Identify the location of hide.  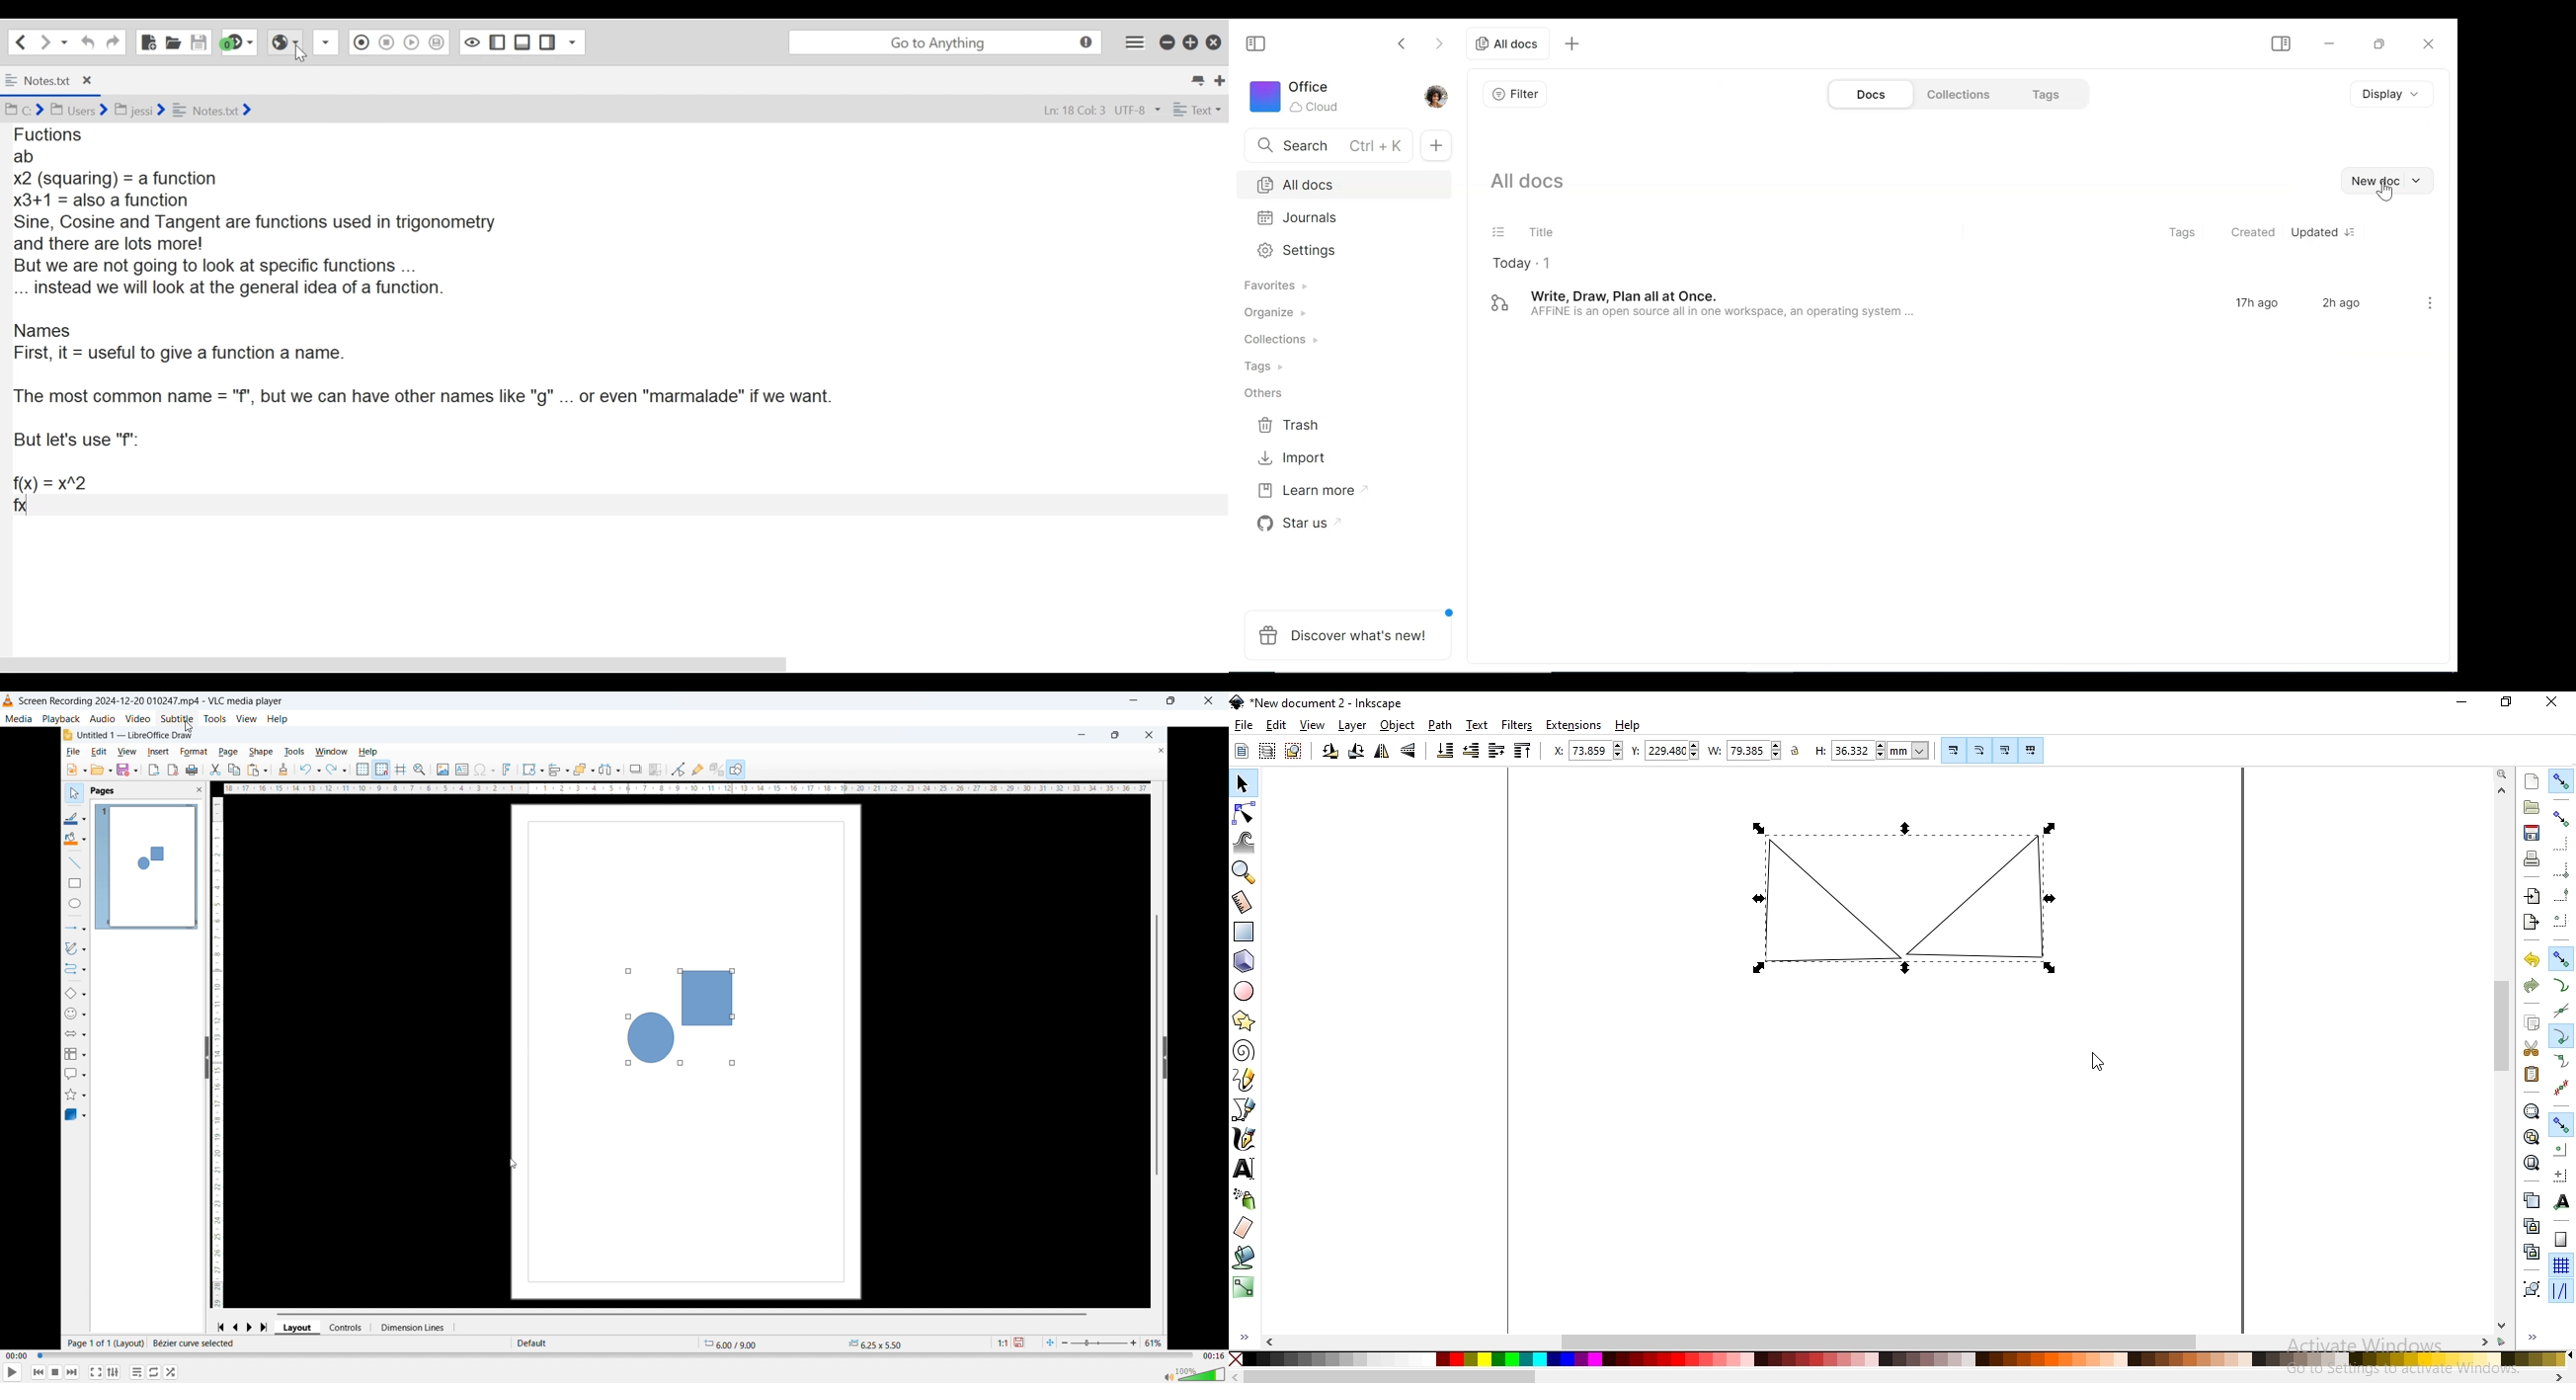
(1165, 1057).